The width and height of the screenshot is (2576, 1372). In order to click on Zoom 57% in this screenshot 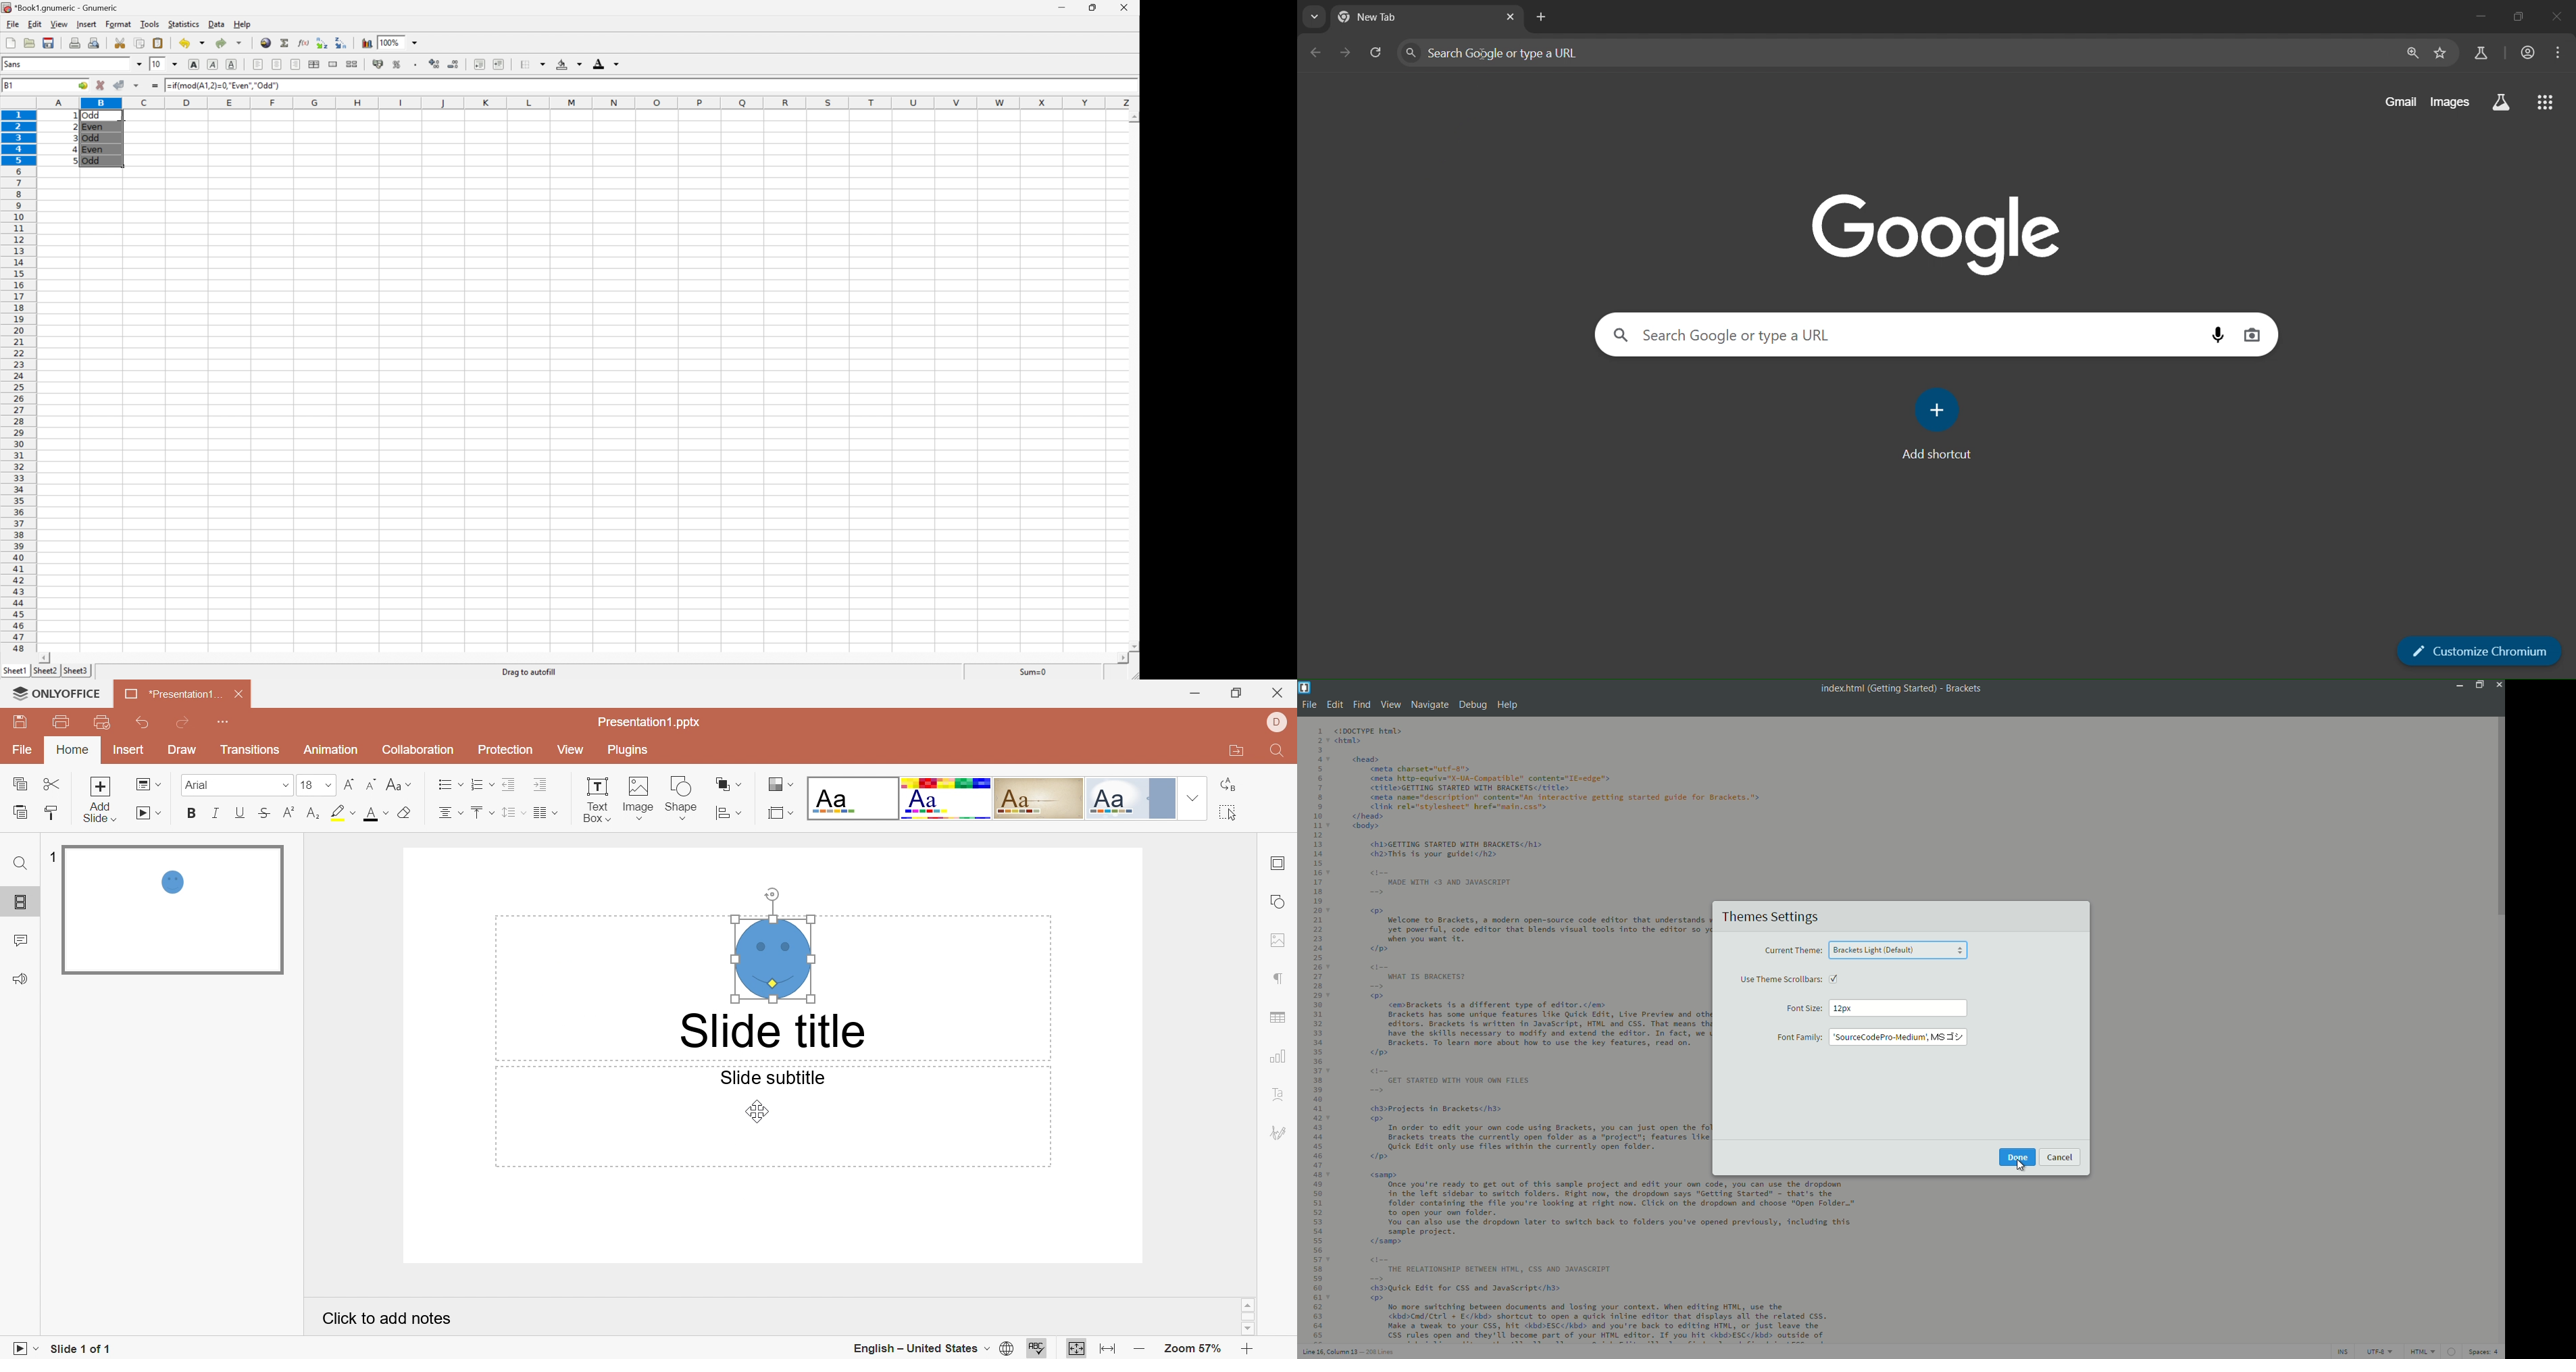, I will do `click(1190, 1348)`.